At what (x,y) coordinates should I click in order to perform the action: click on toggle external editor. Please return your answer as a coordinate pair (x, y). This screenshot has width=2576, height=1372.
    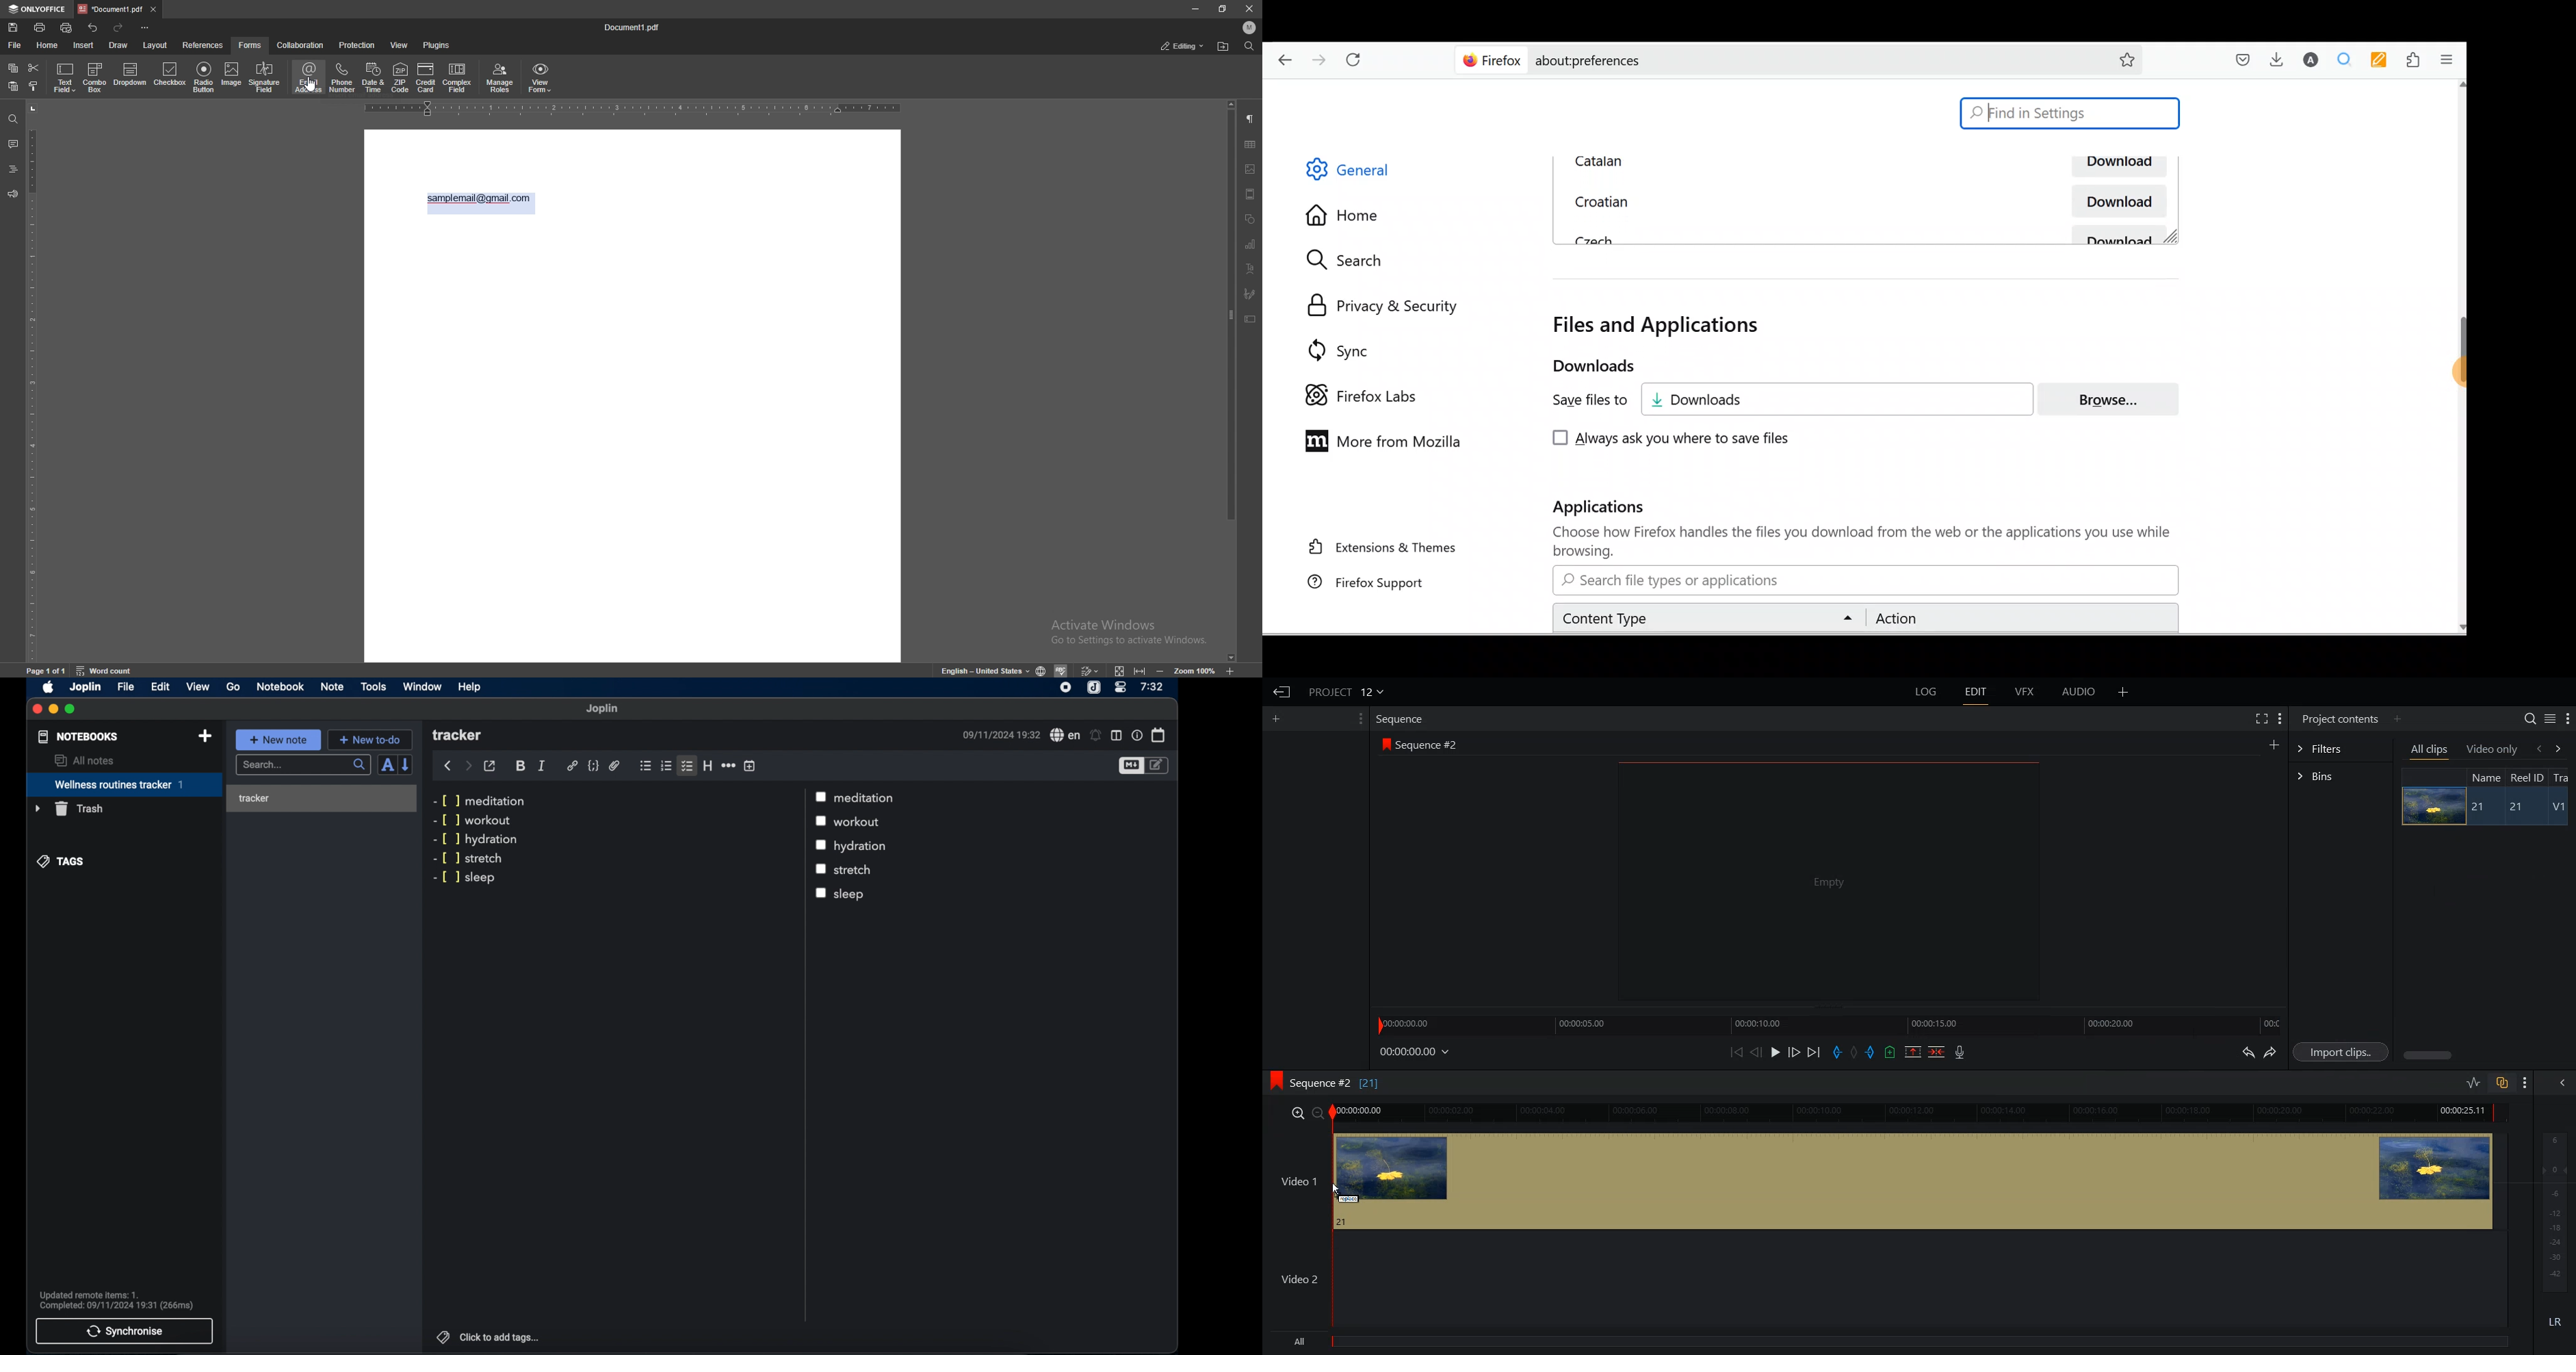
    Looking at the image, I should click on (490, 765).